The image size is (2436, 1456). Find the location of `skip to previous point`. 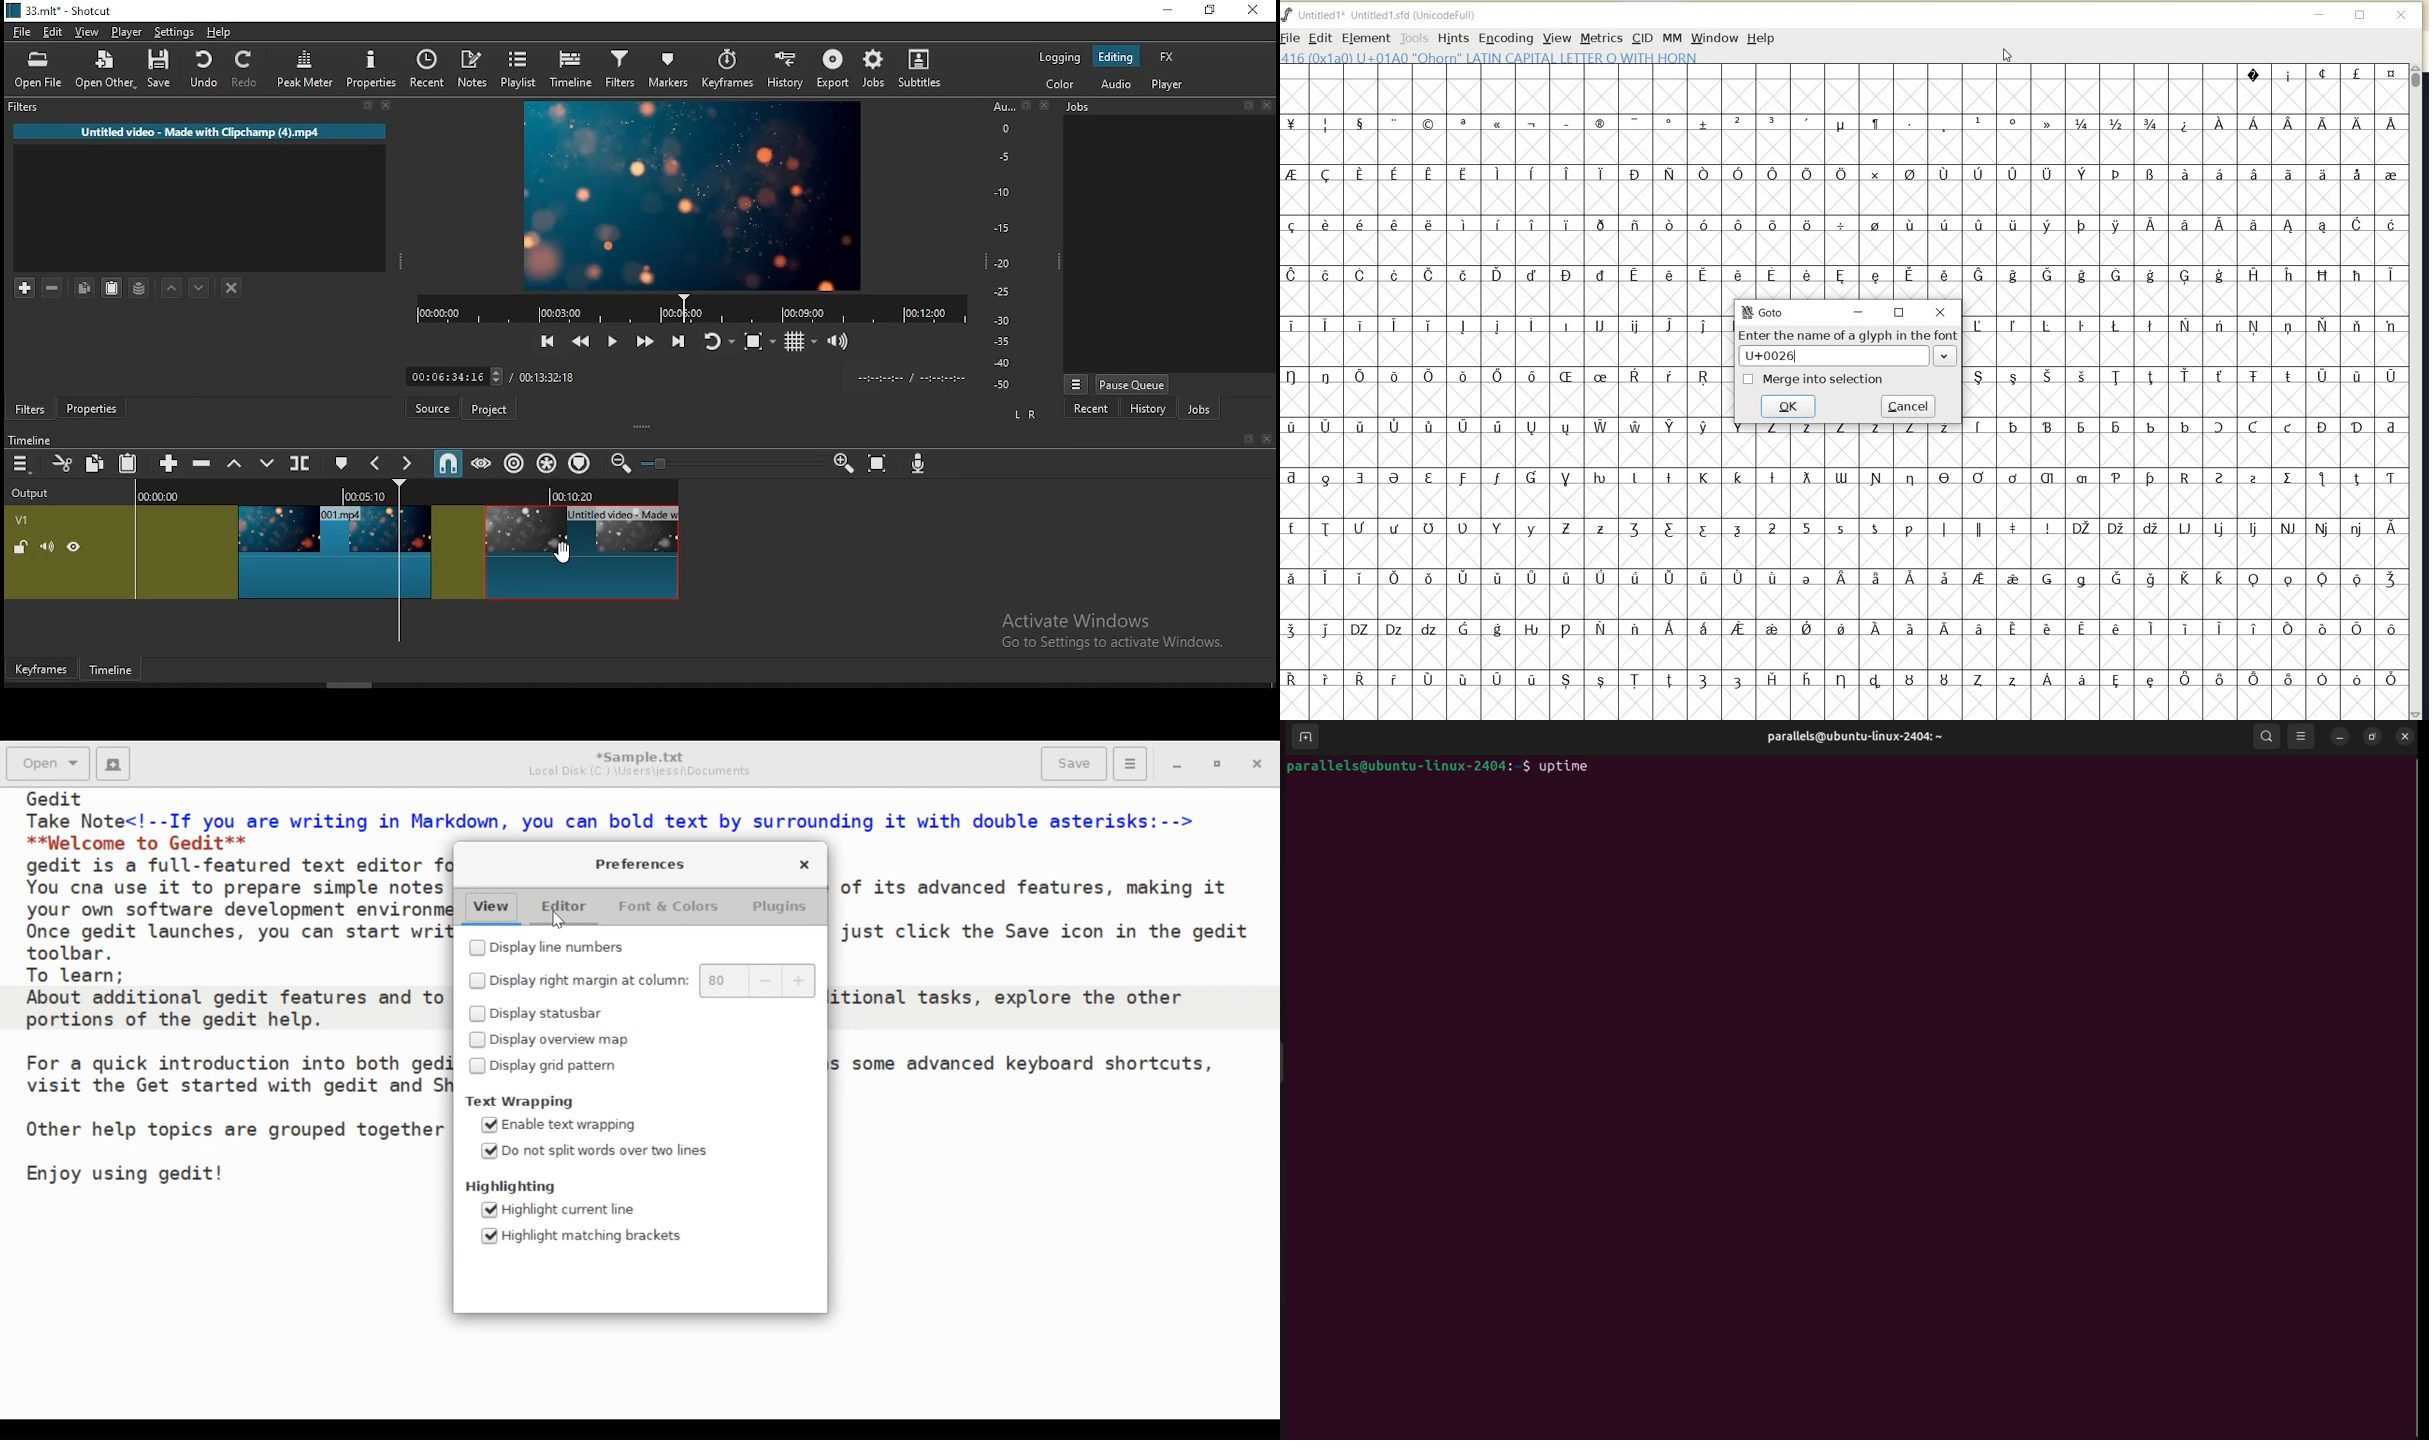

skip to previous point is located at coordinates (545, 342).